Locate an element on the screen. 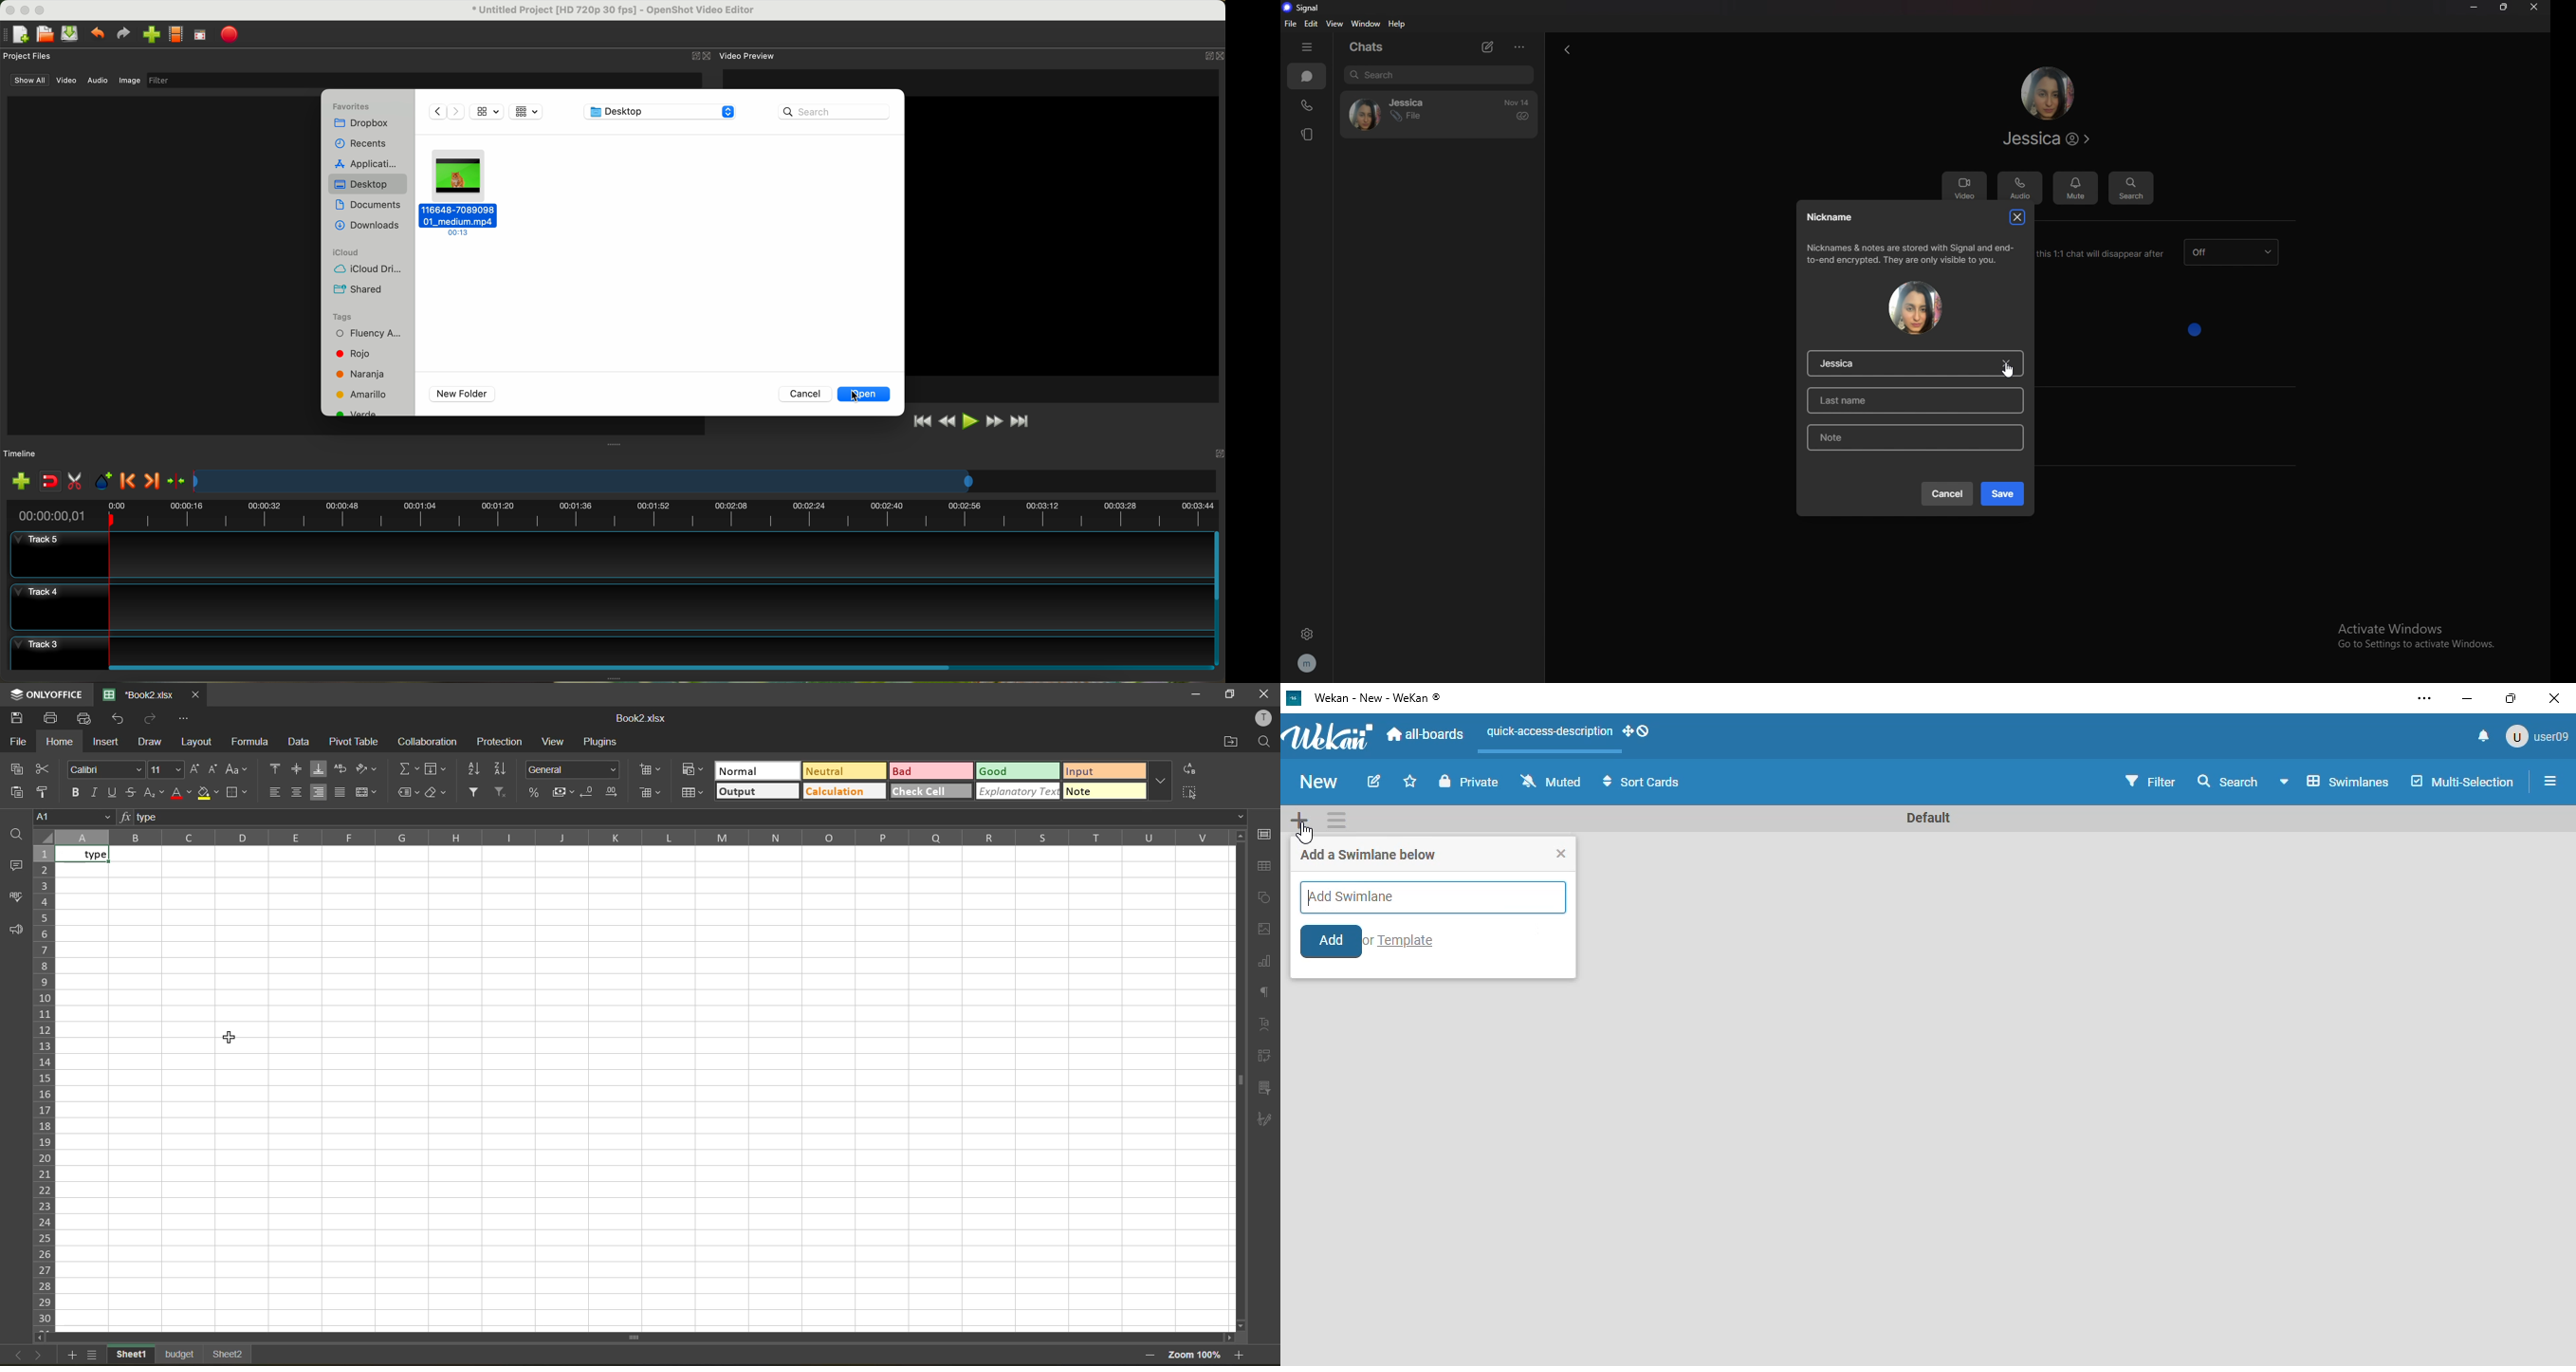 Image resolution: width=2576 pixels, height=1372 pixels. view is located at coordinates (556, 742).